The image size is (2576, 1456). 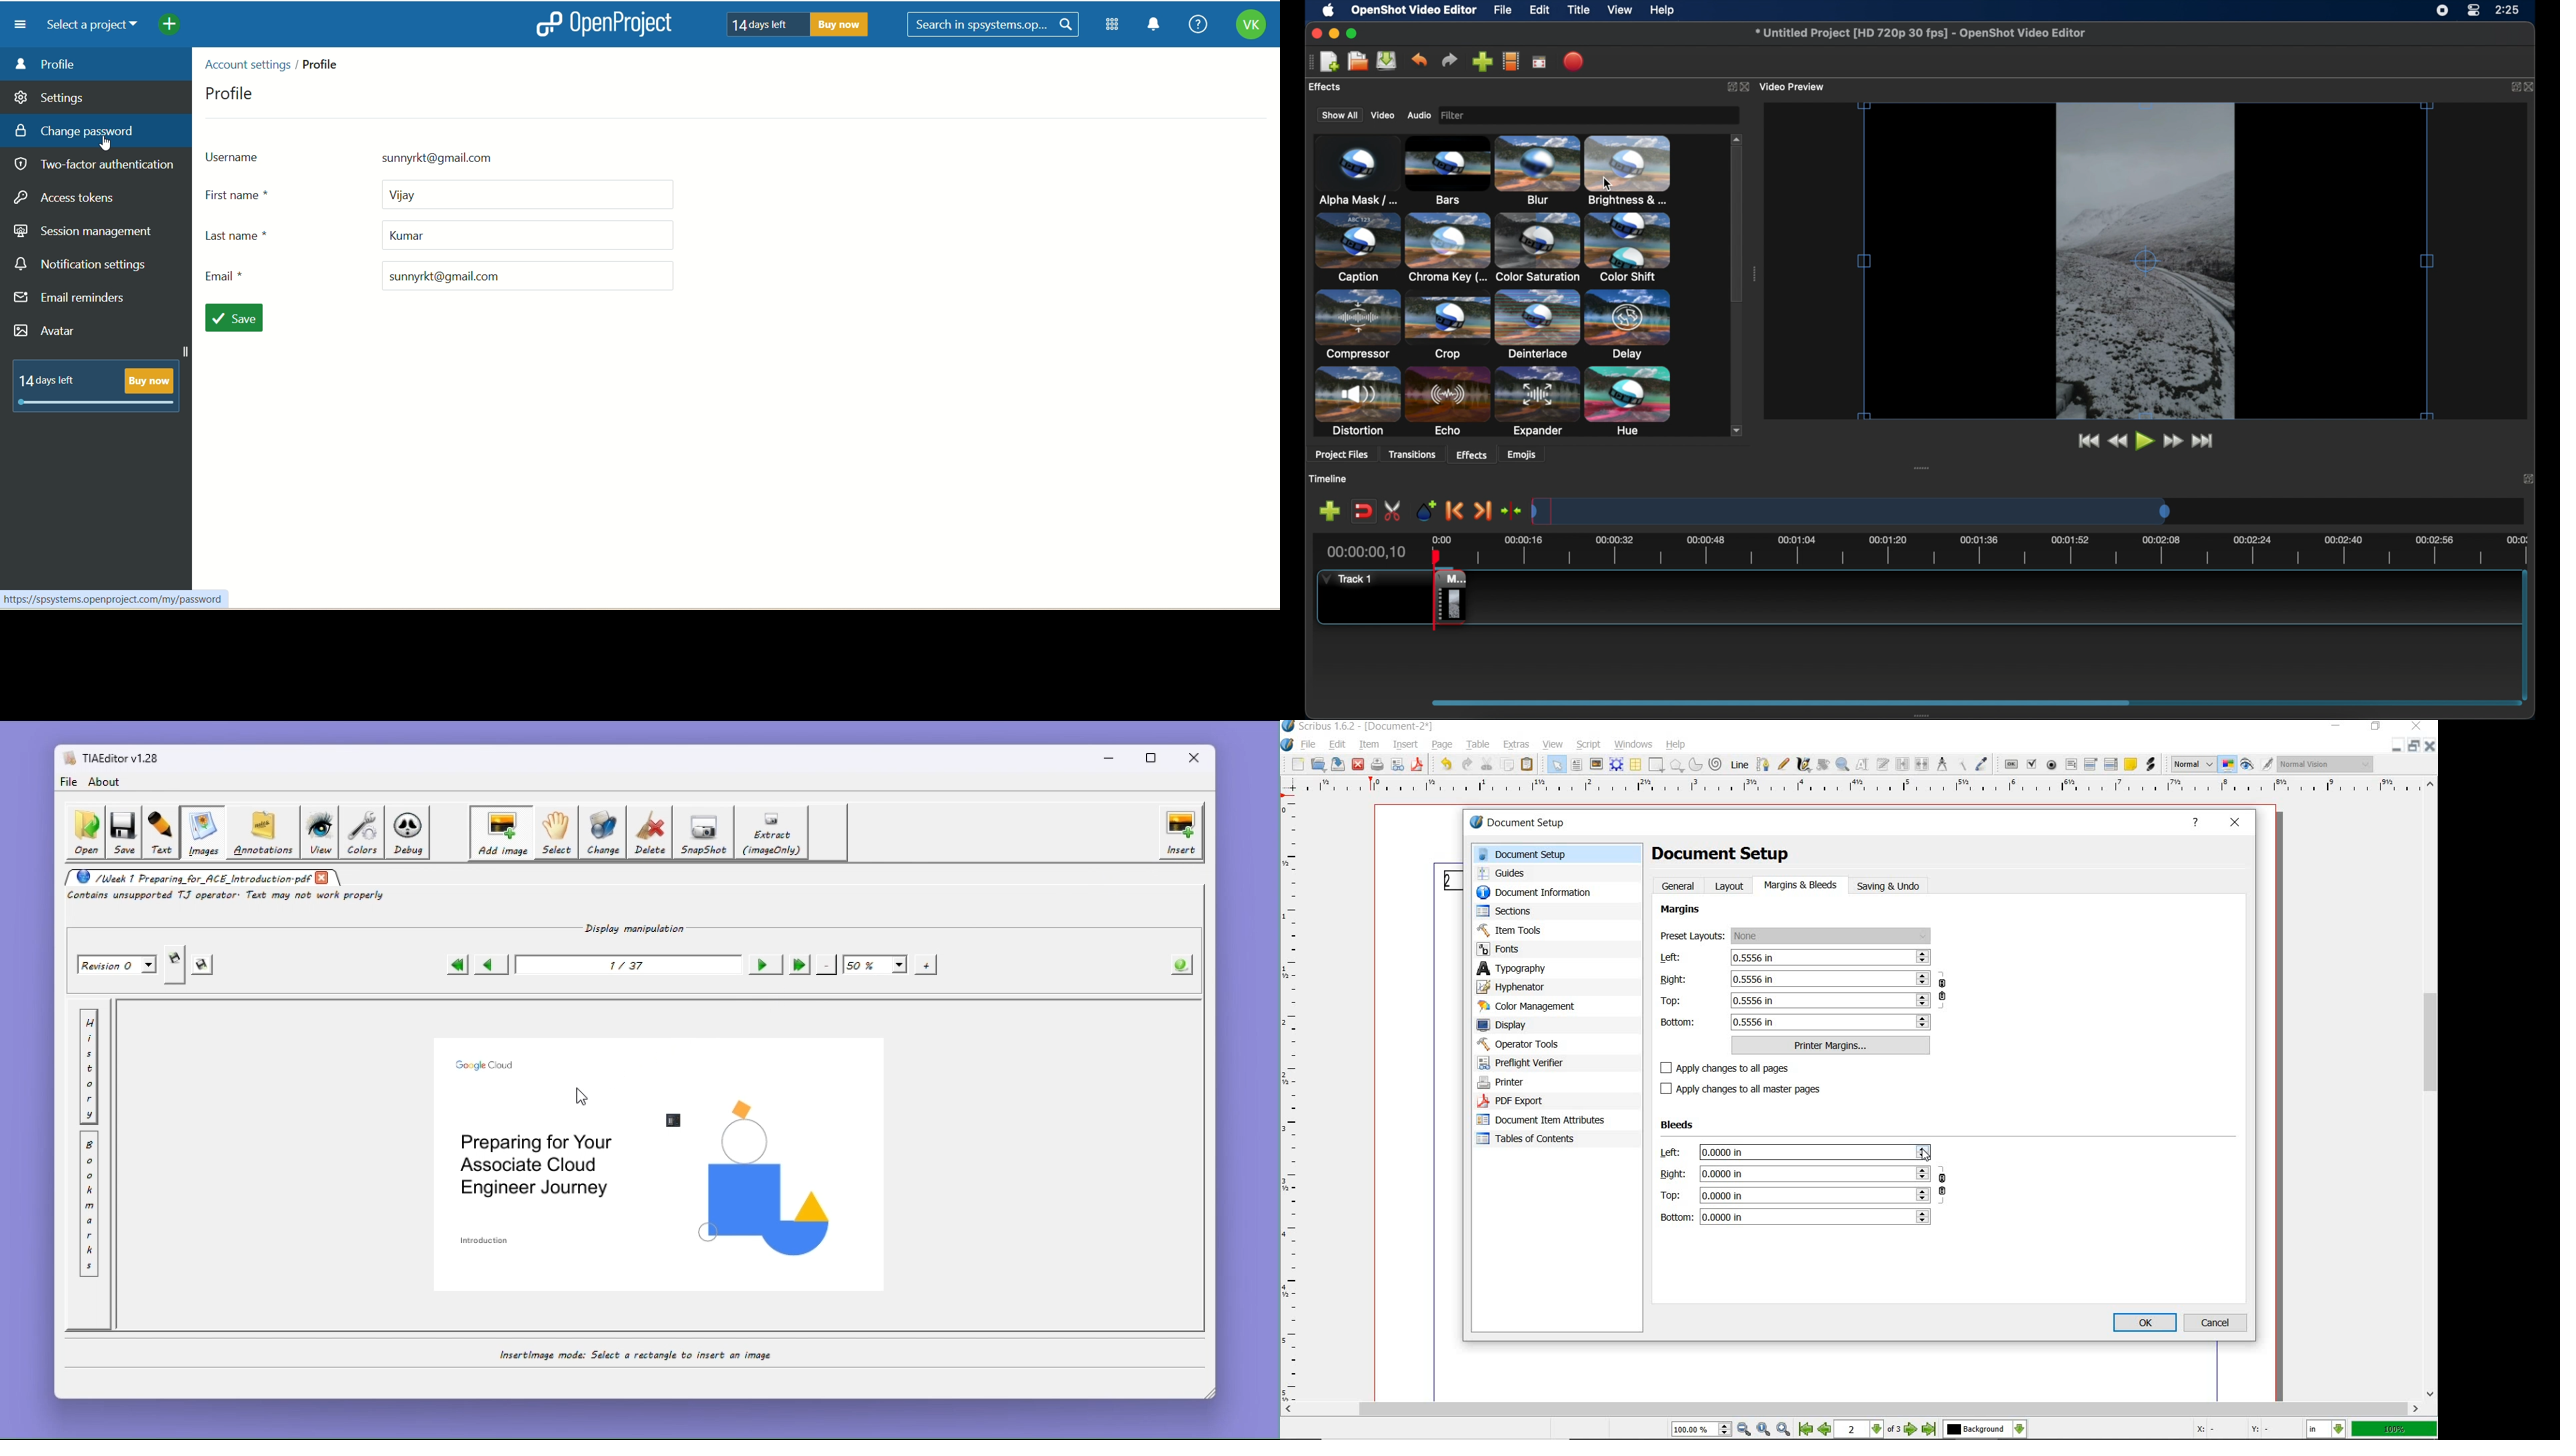 What do you see at coordinates (1784, 765) in the screenshot?
I see `freehand line` at bounding box center [1784, 765].